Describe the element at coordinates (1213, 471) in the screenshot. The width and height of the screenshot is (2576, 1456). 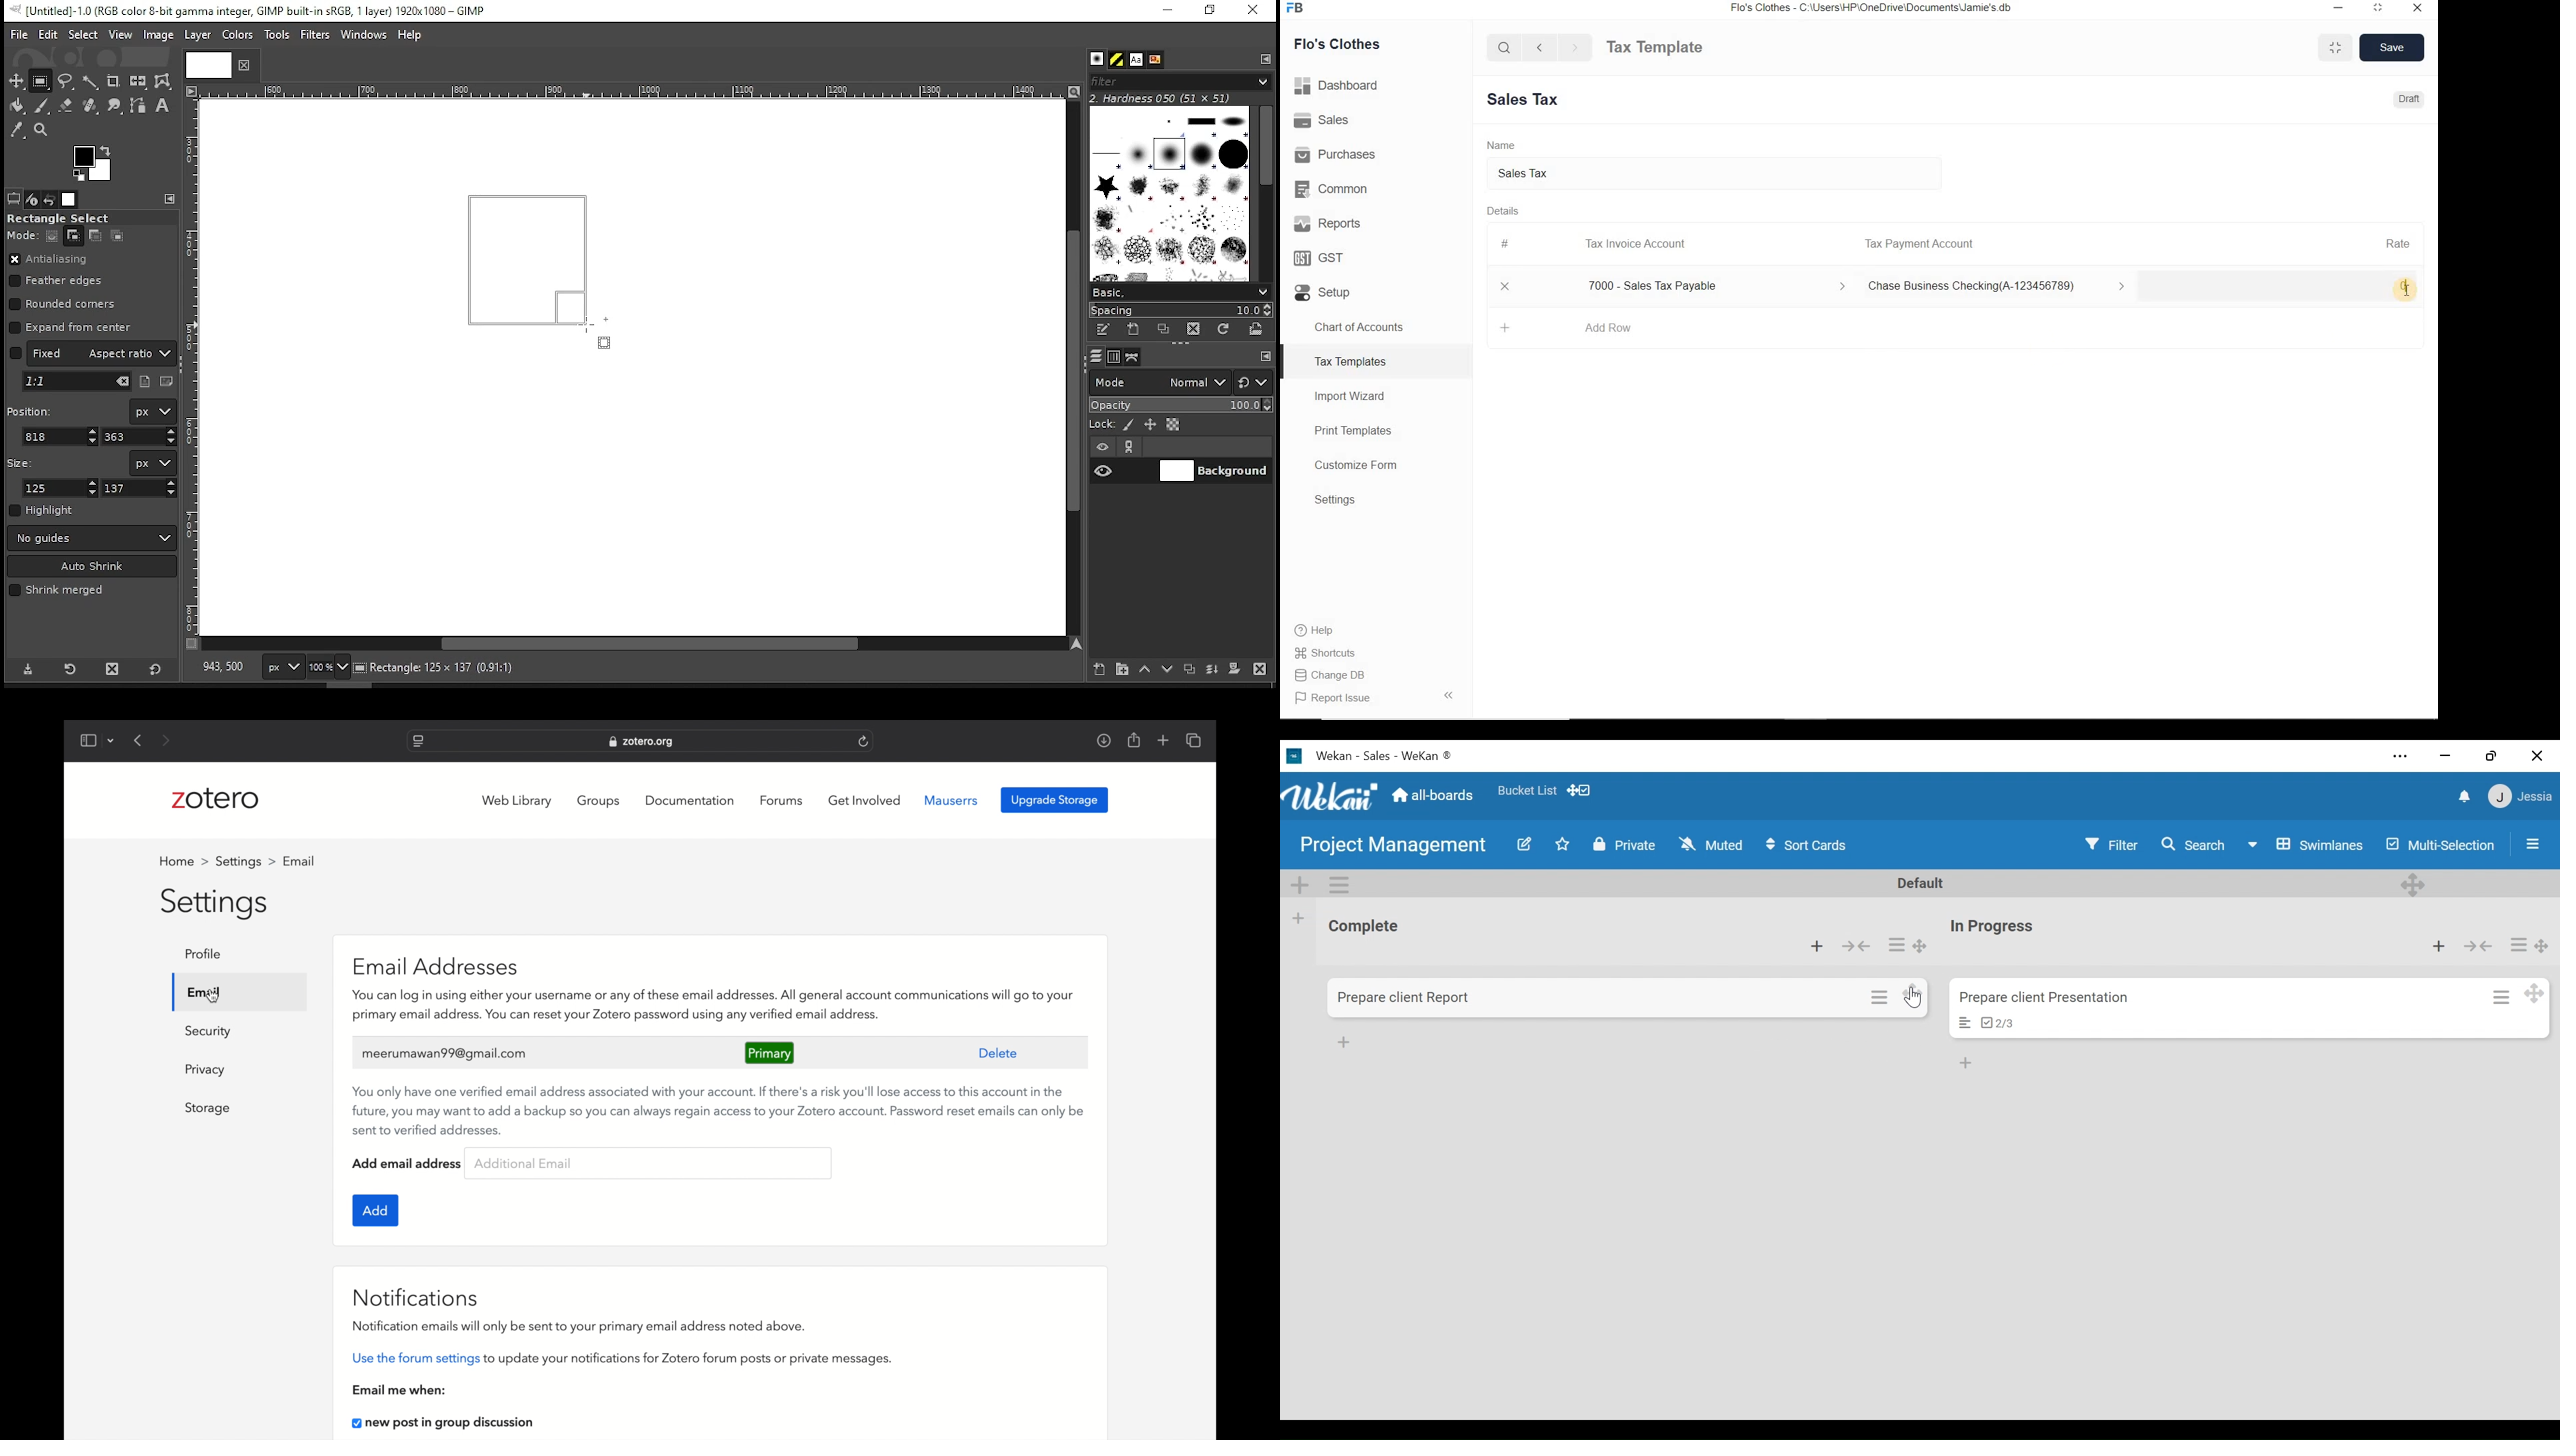
I see `layer ` at that location.